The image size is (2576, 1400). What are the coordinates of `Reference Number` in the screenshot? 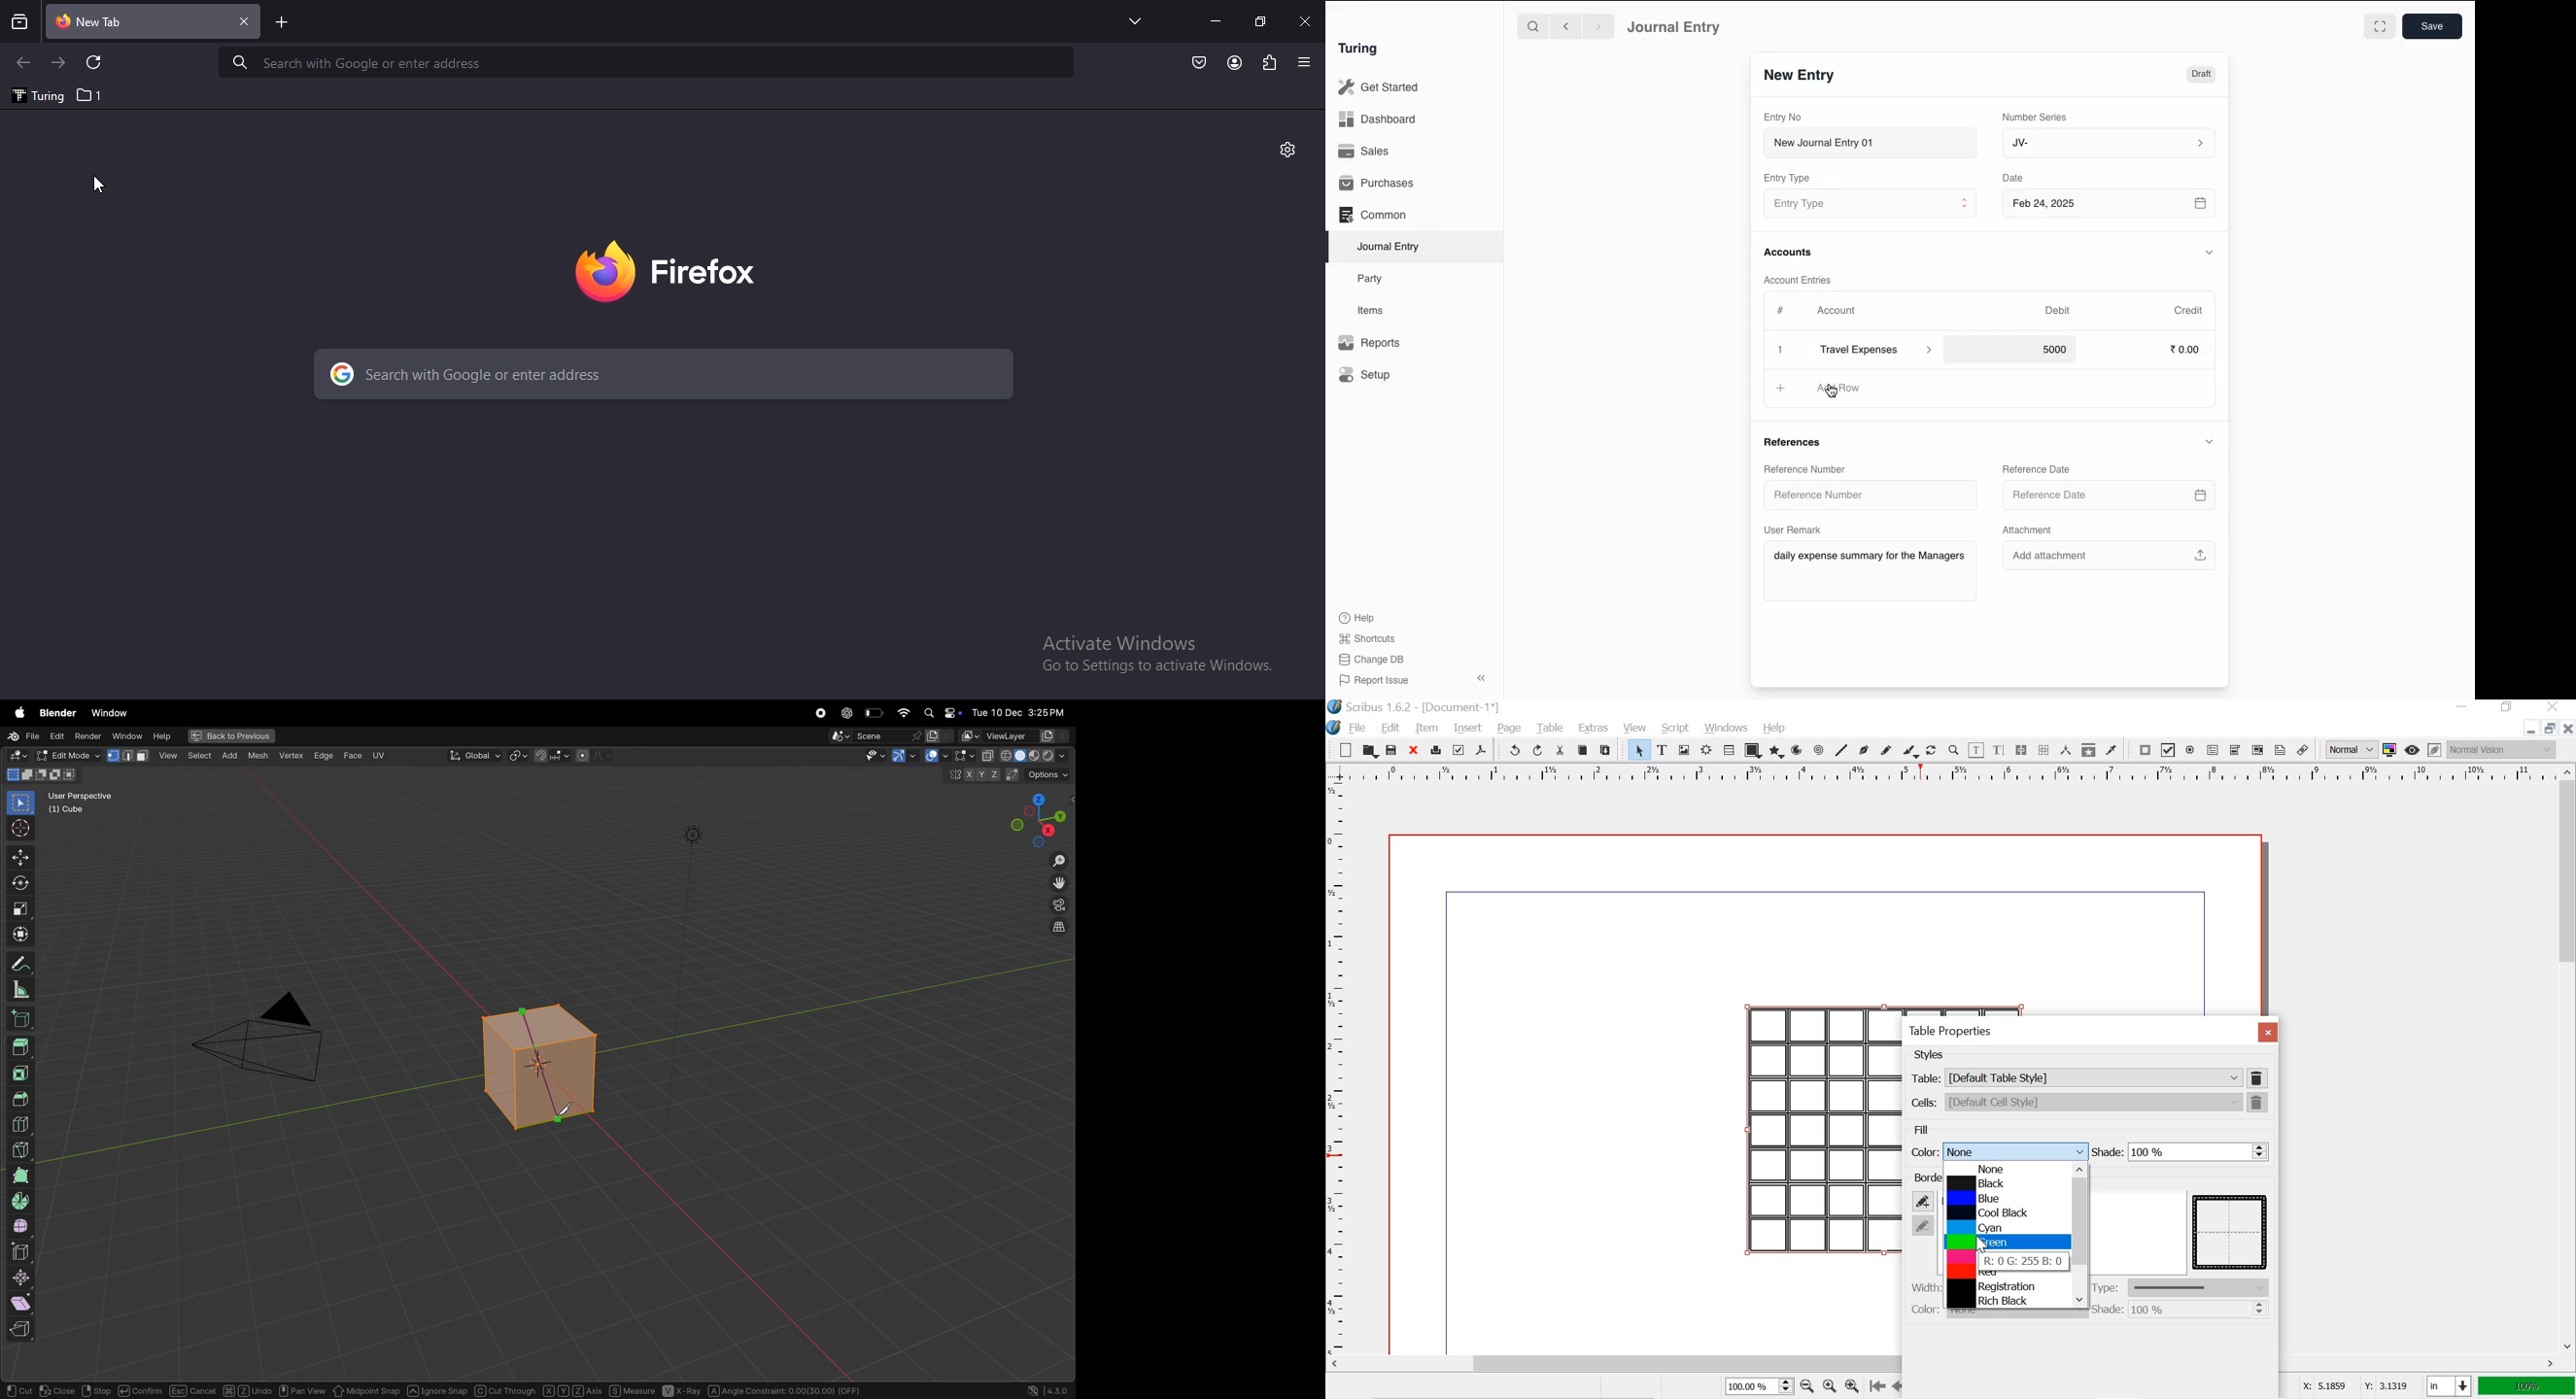 It's located at (1809, 469).